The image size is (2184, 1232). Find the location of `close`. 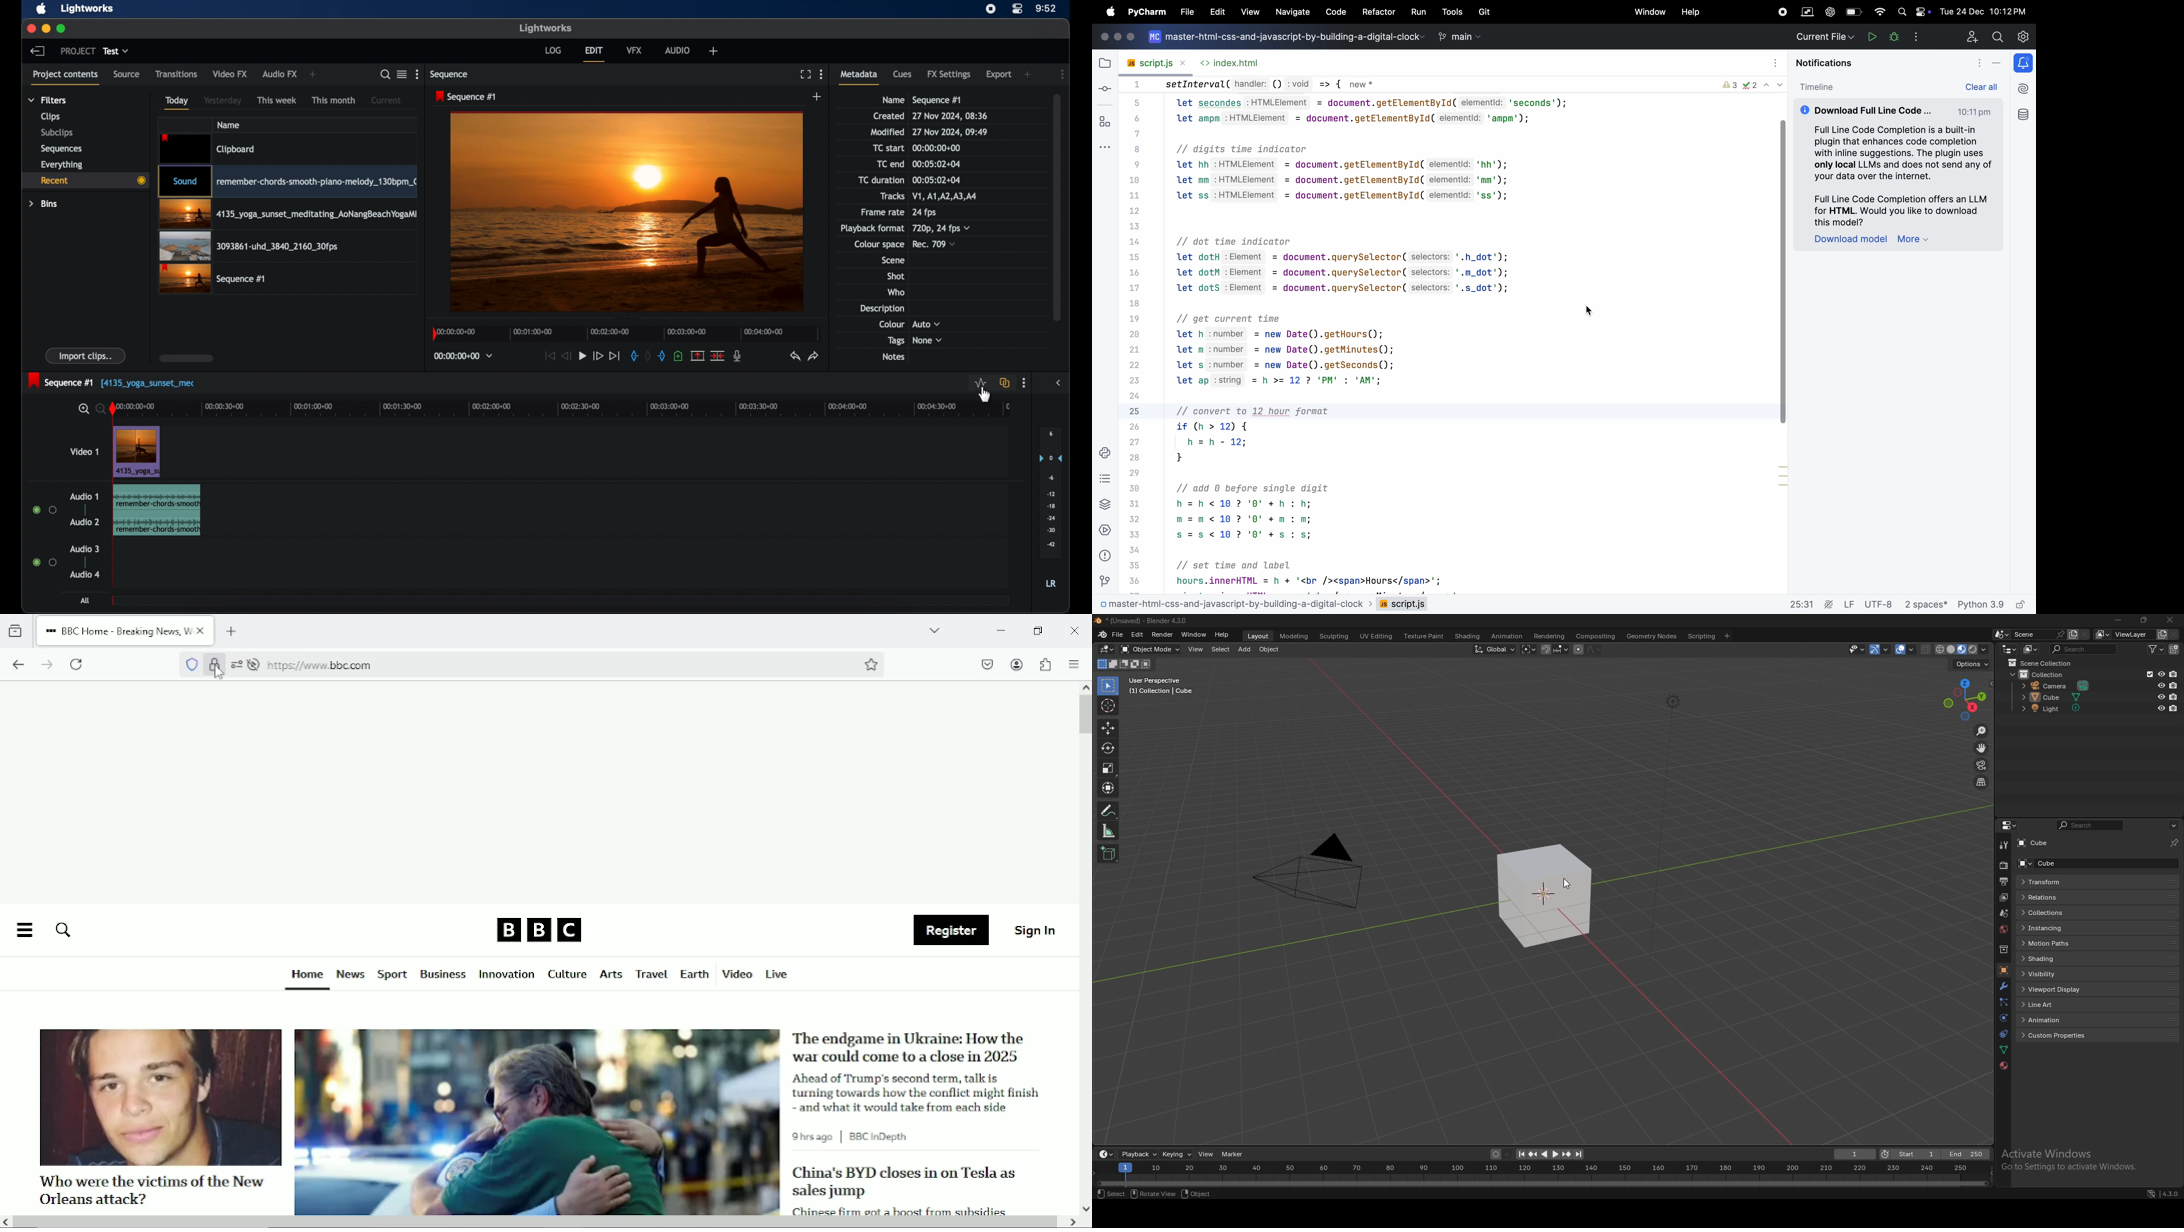

close is located at coordinates (1074, 629).